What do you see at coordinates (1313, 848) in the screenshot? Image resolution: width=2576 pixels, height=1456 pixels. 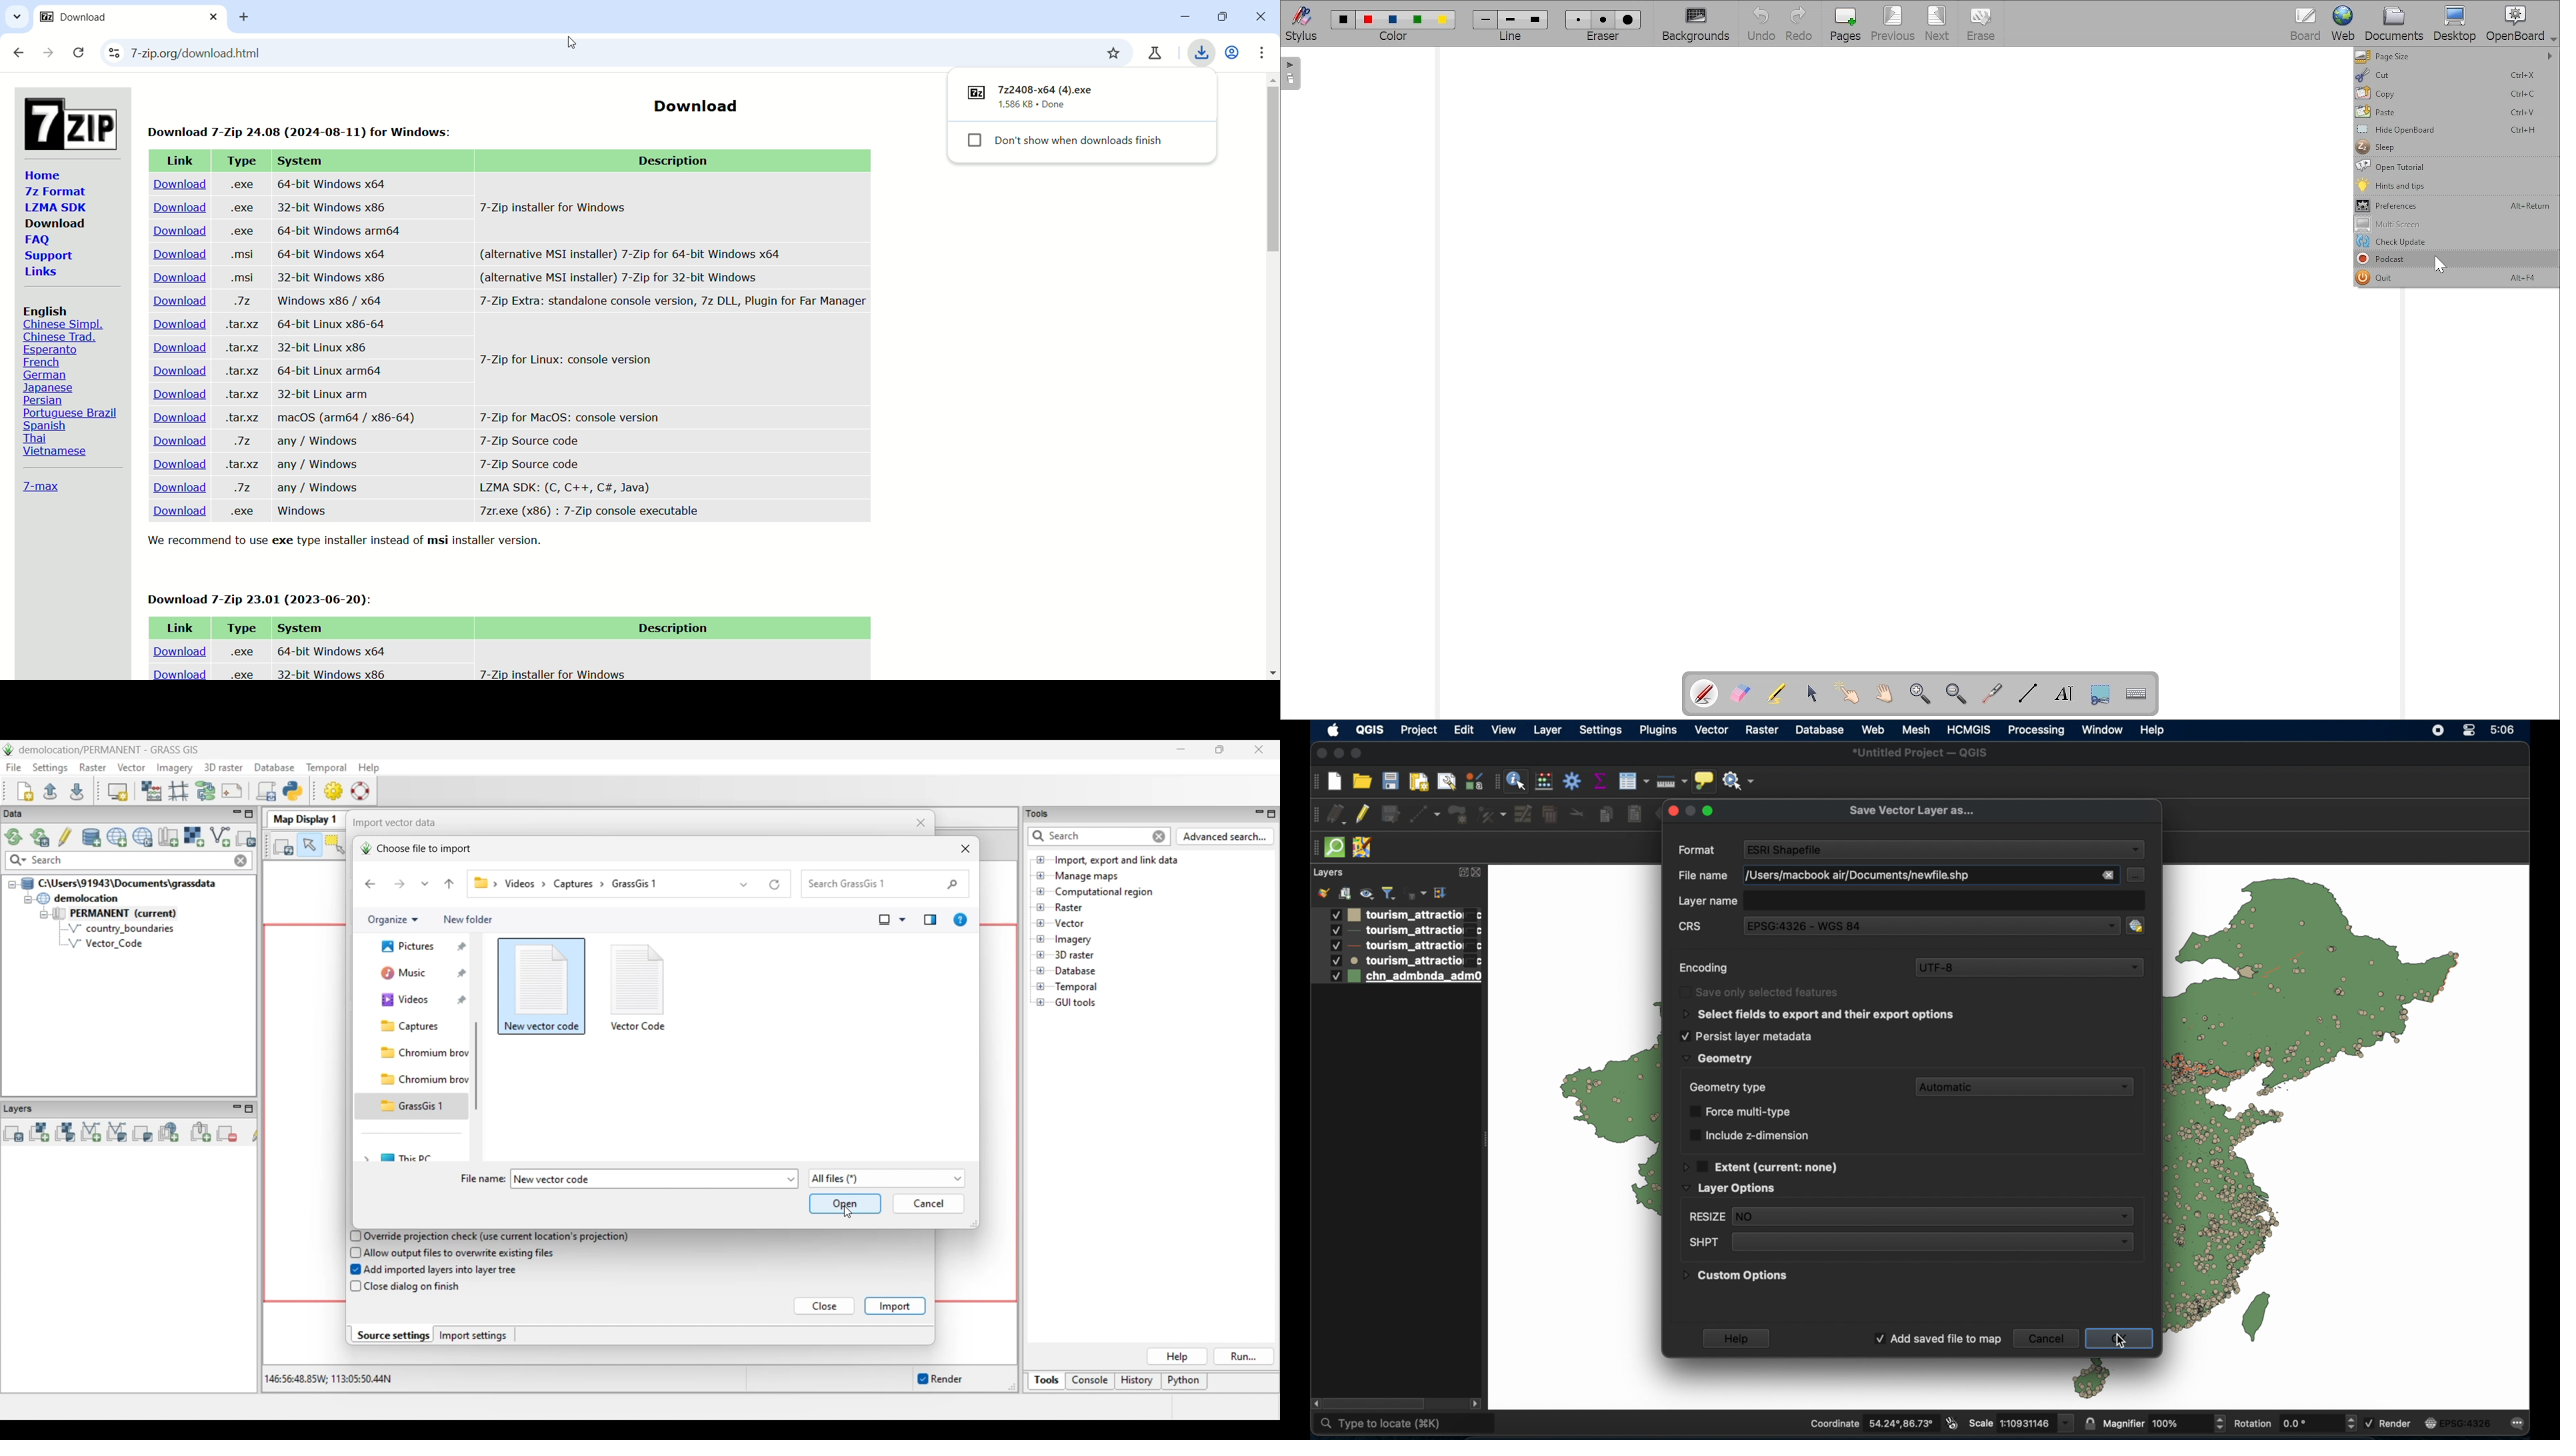 I see `drag handle` at bounding box center [1313, 848].